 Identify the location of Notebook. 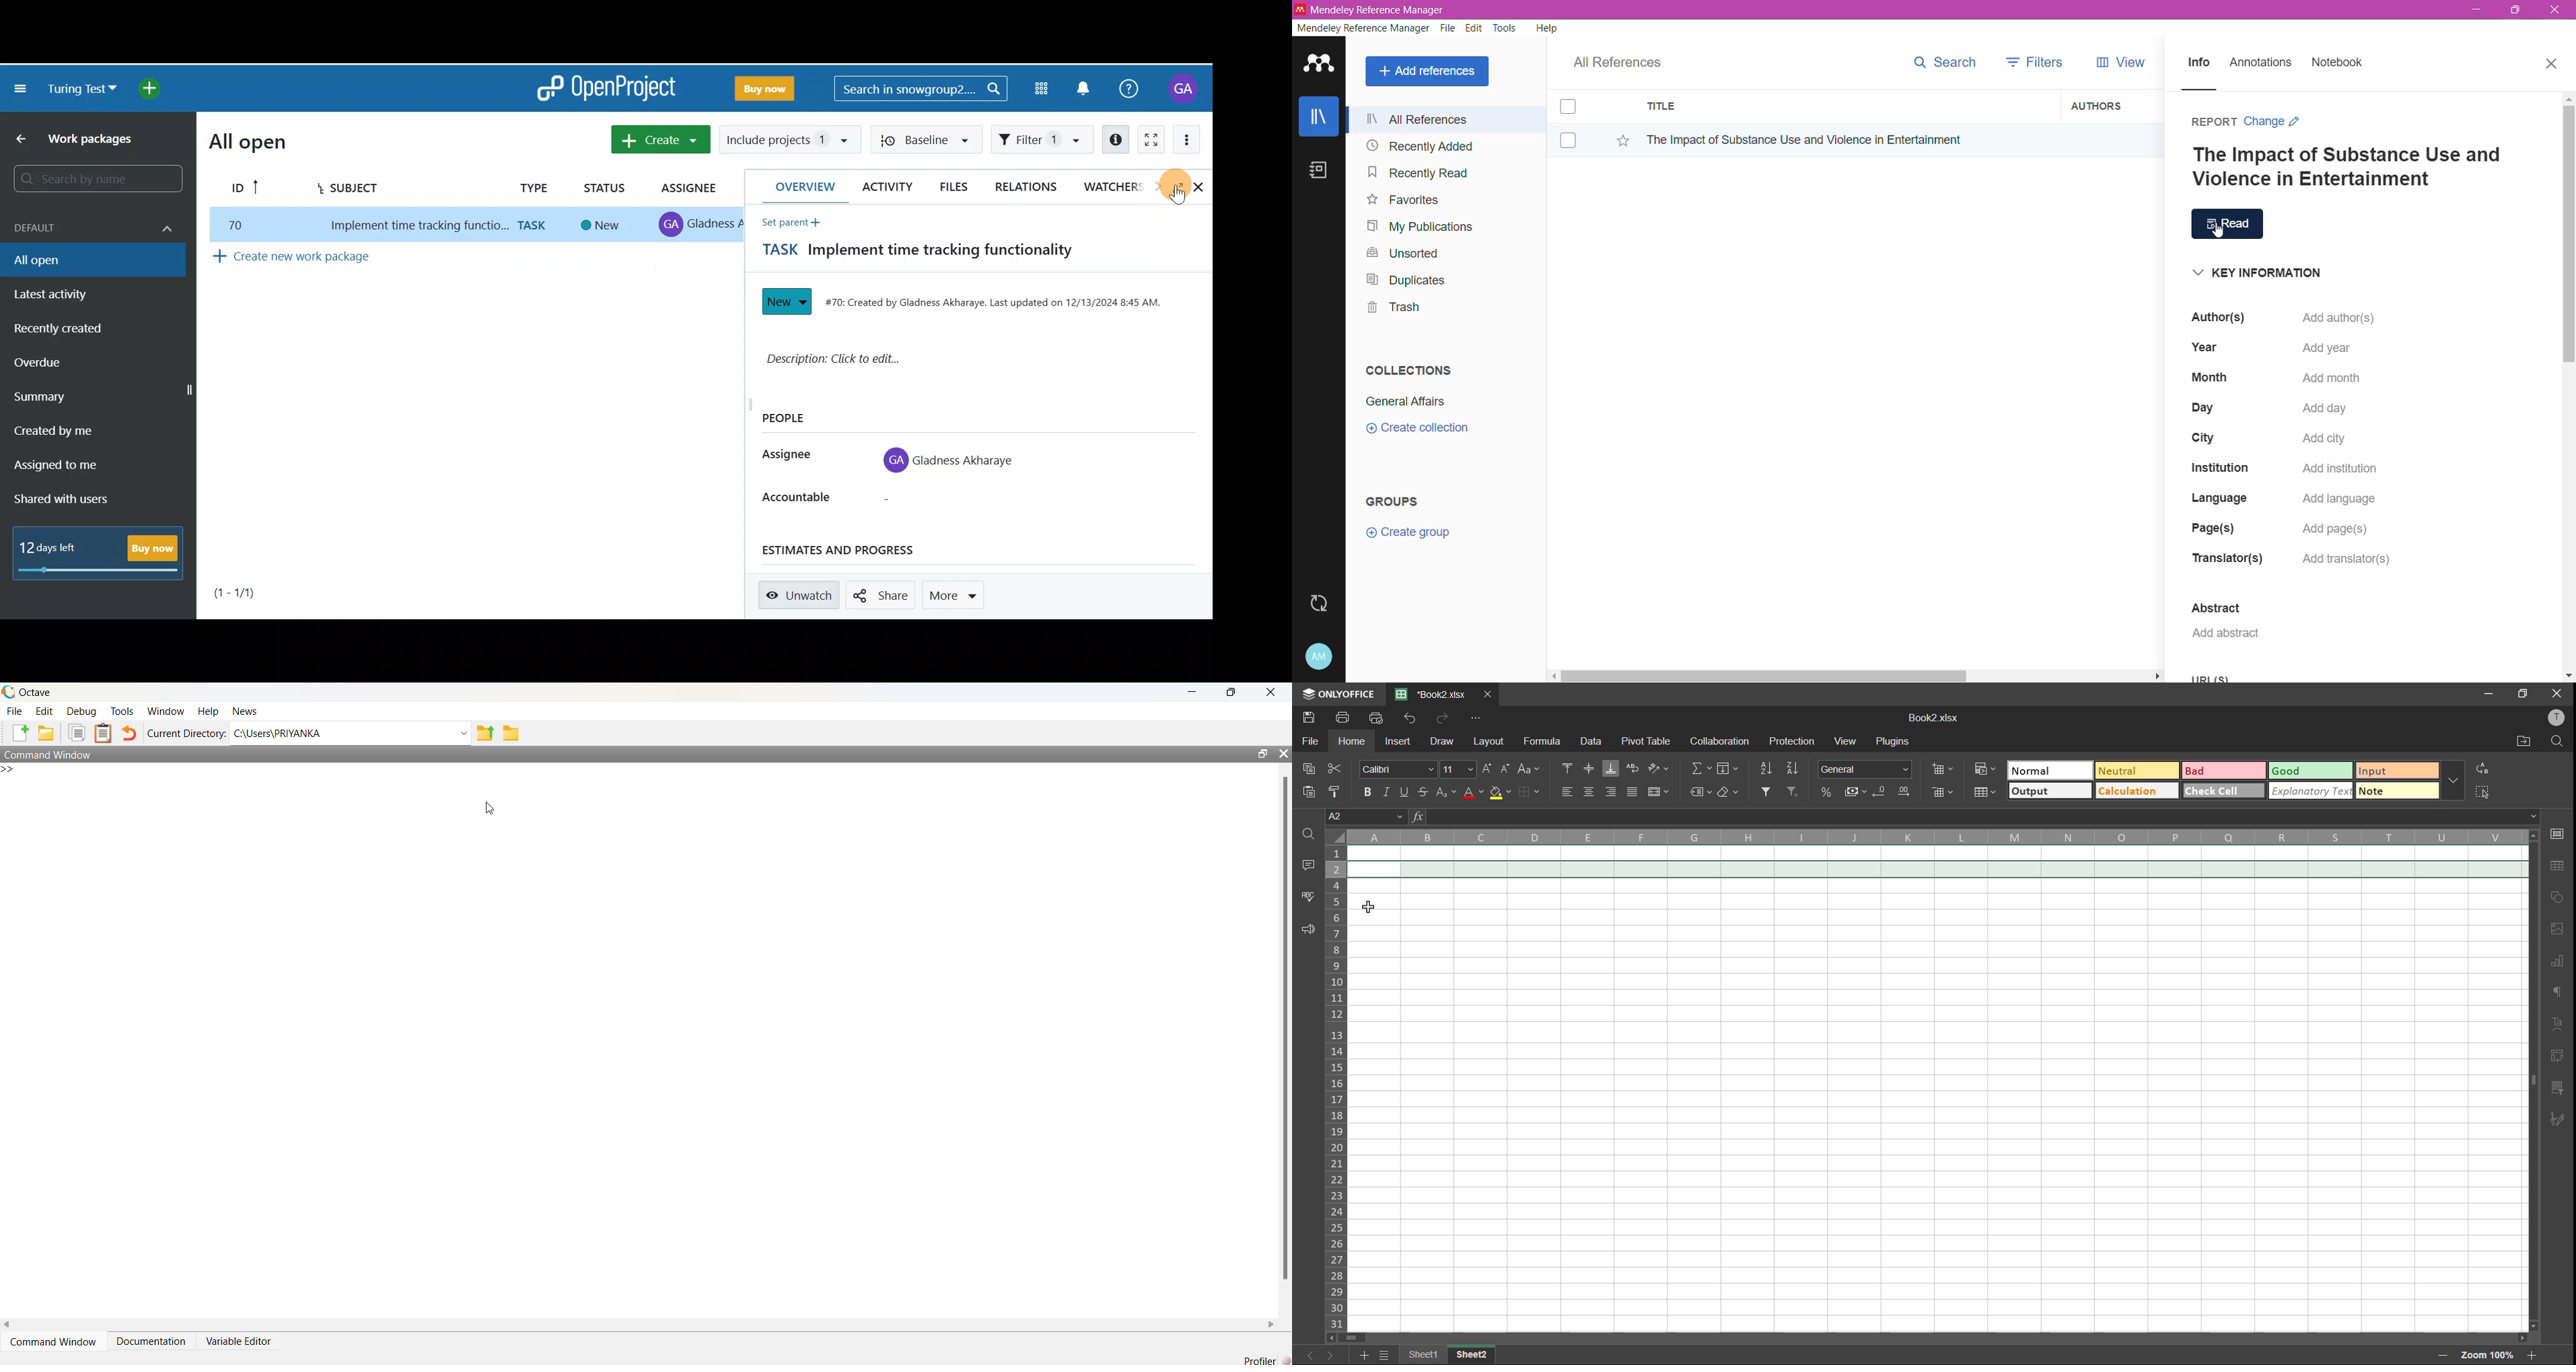
(2343, 63).